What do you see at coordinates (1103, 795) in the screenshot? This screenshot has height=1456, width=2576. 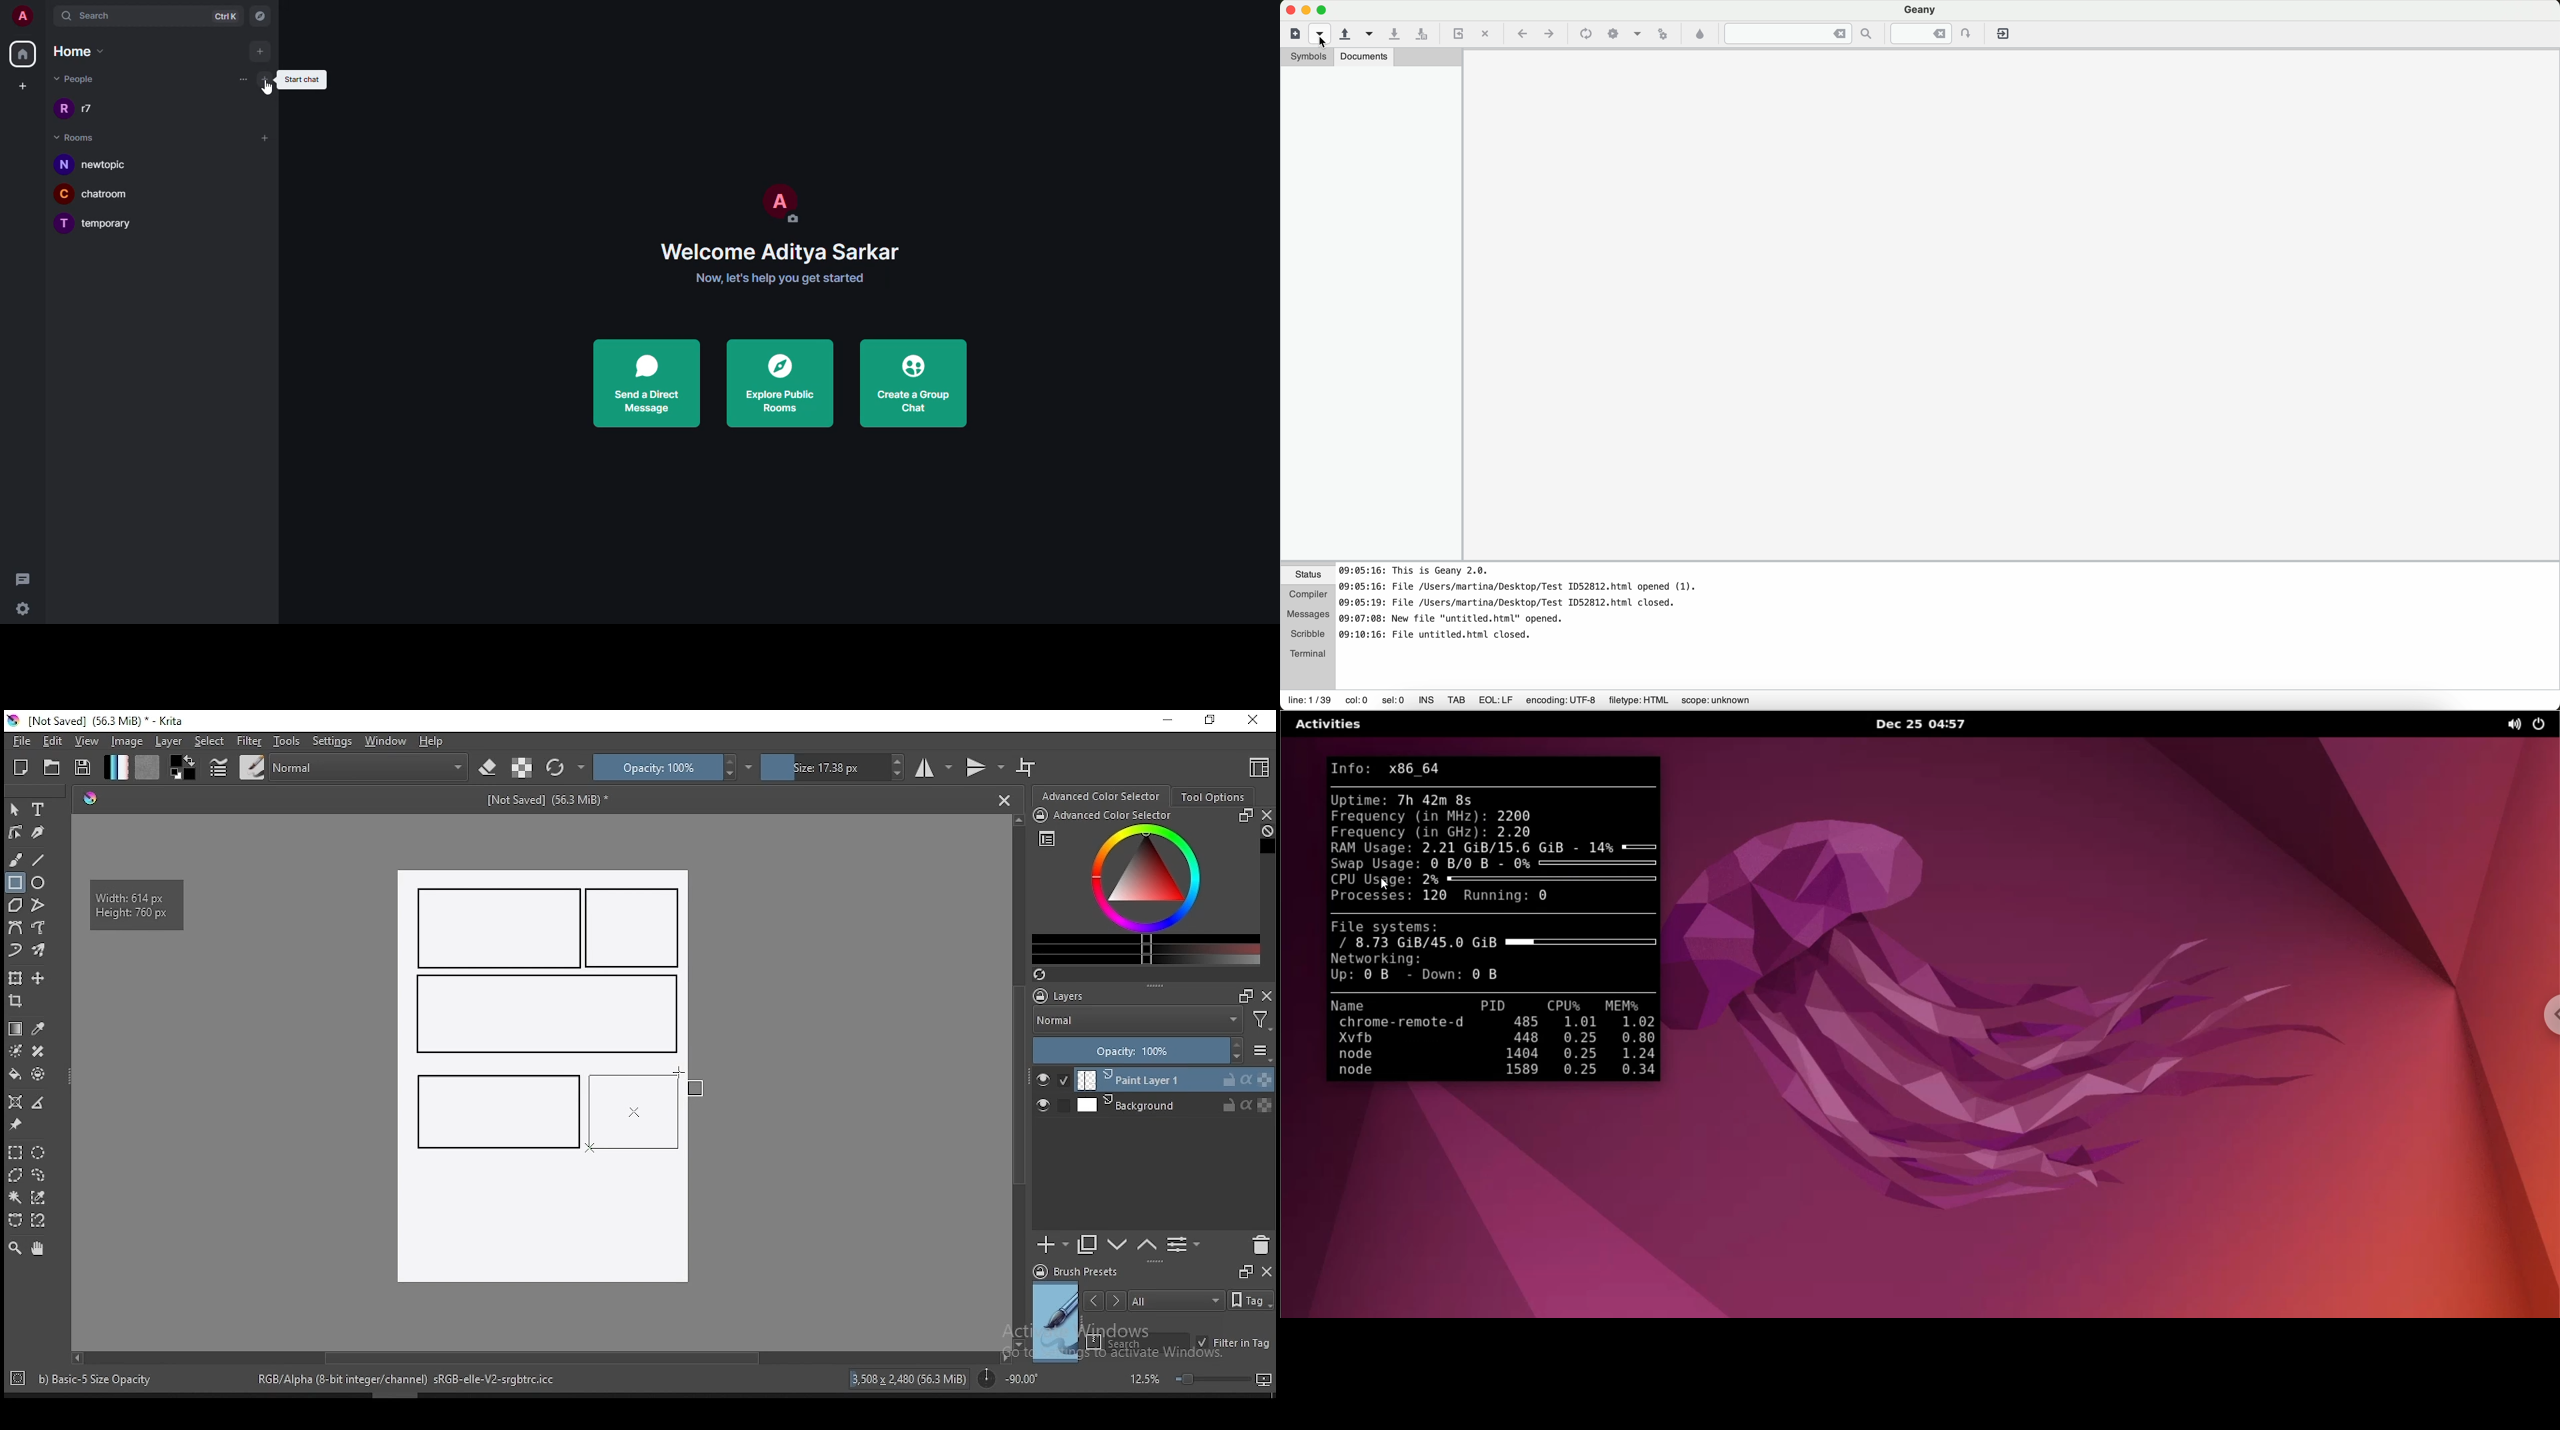 I see `advance color selector` at bounding box center [1103, 795].